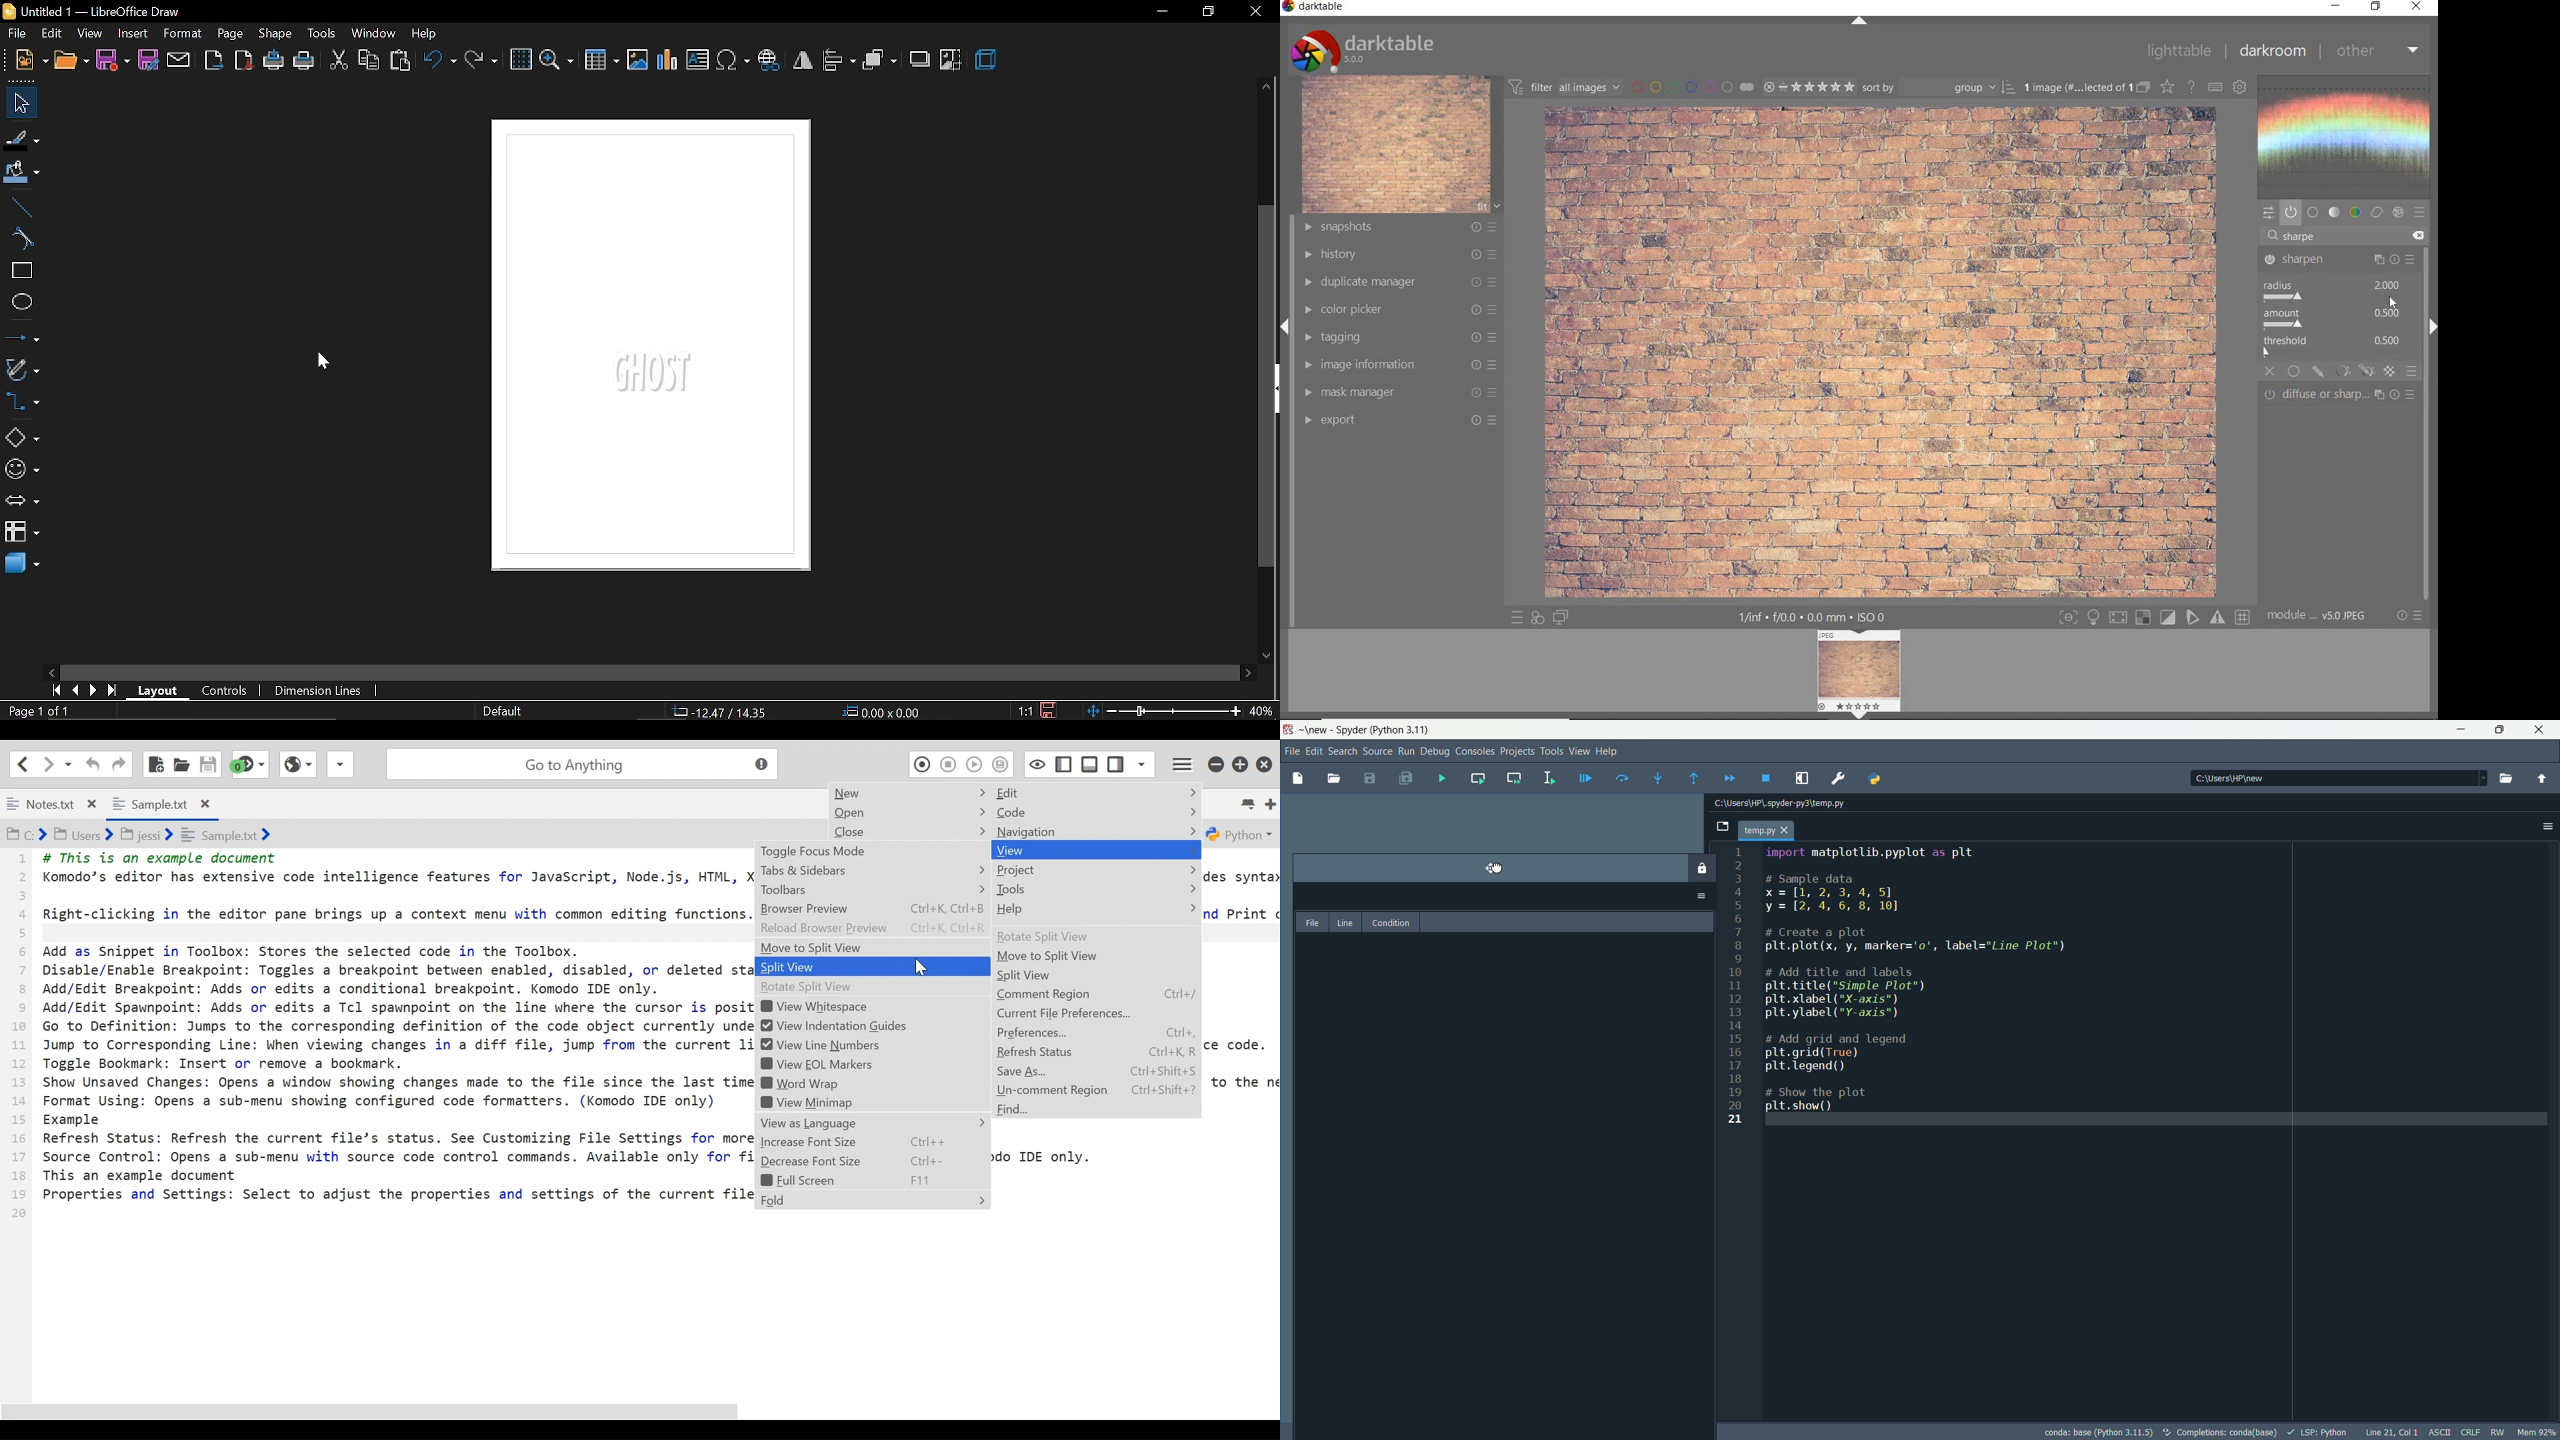 The width and height of the screenshot is (2576, 1456). Describe the element at coordinates (2505, 778) in the screenshot. I see `browse directory` at that location.